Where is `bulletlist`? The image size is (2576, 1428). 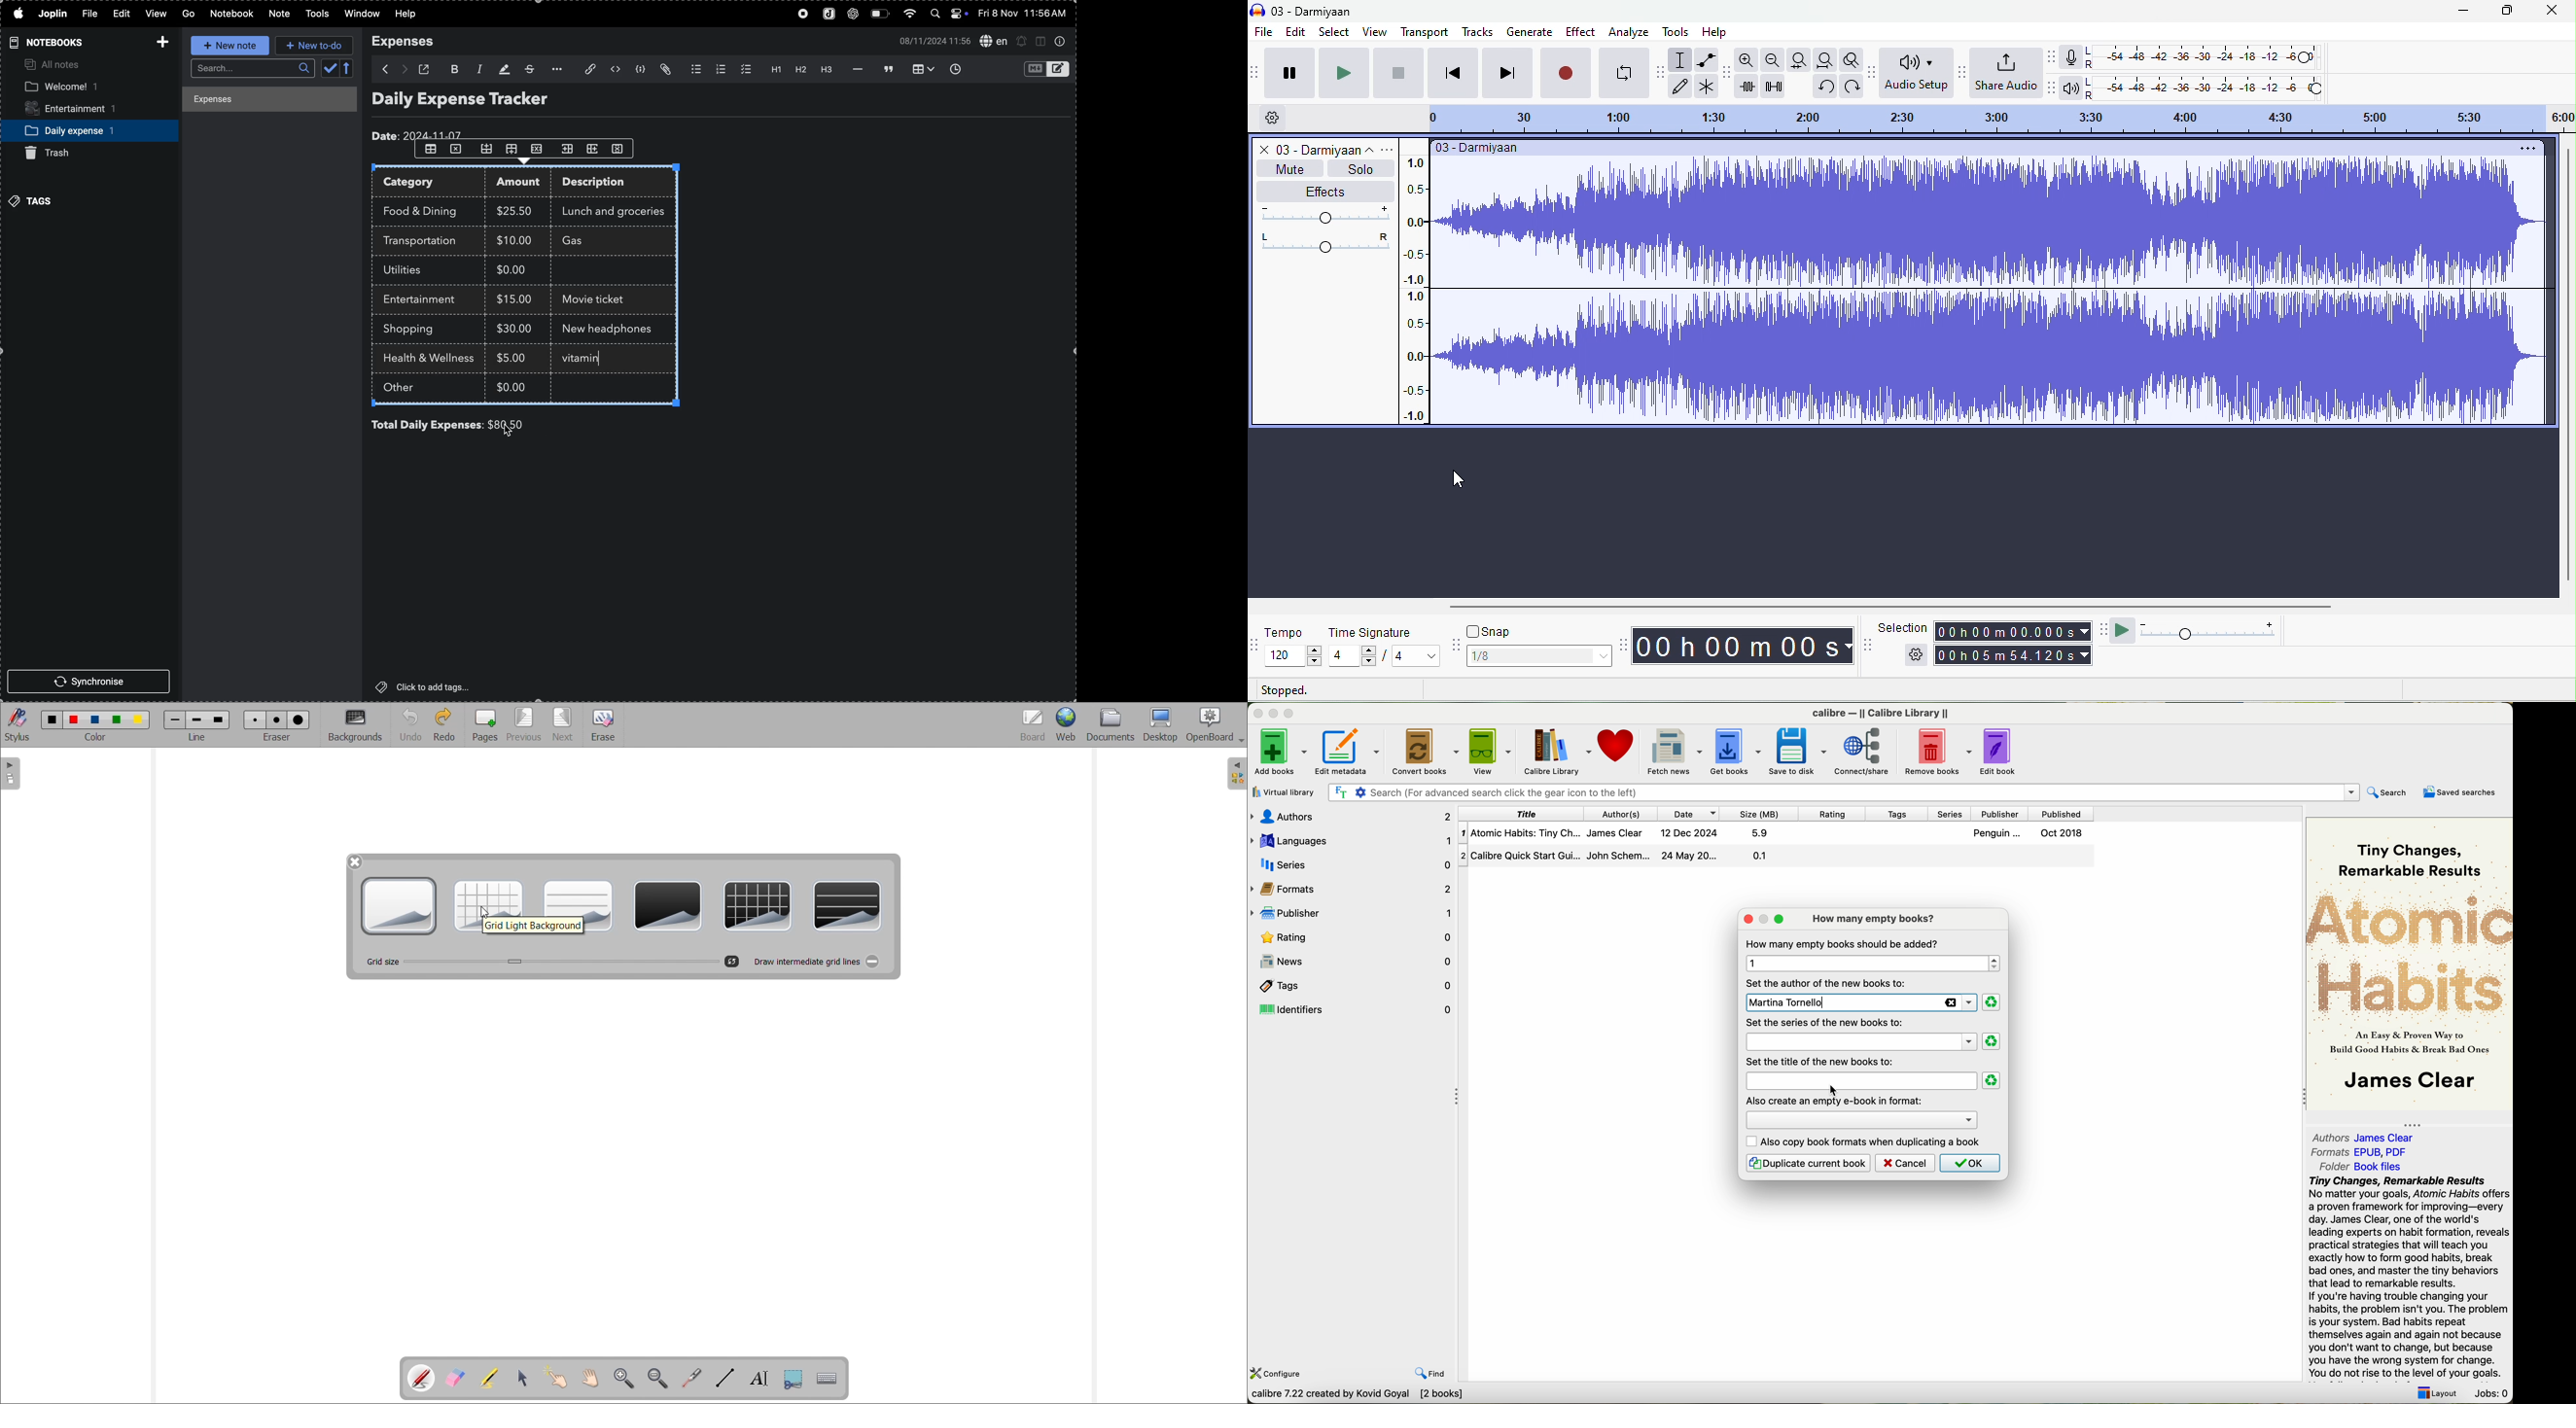
bulletlist is located at coordinates (694, 70).